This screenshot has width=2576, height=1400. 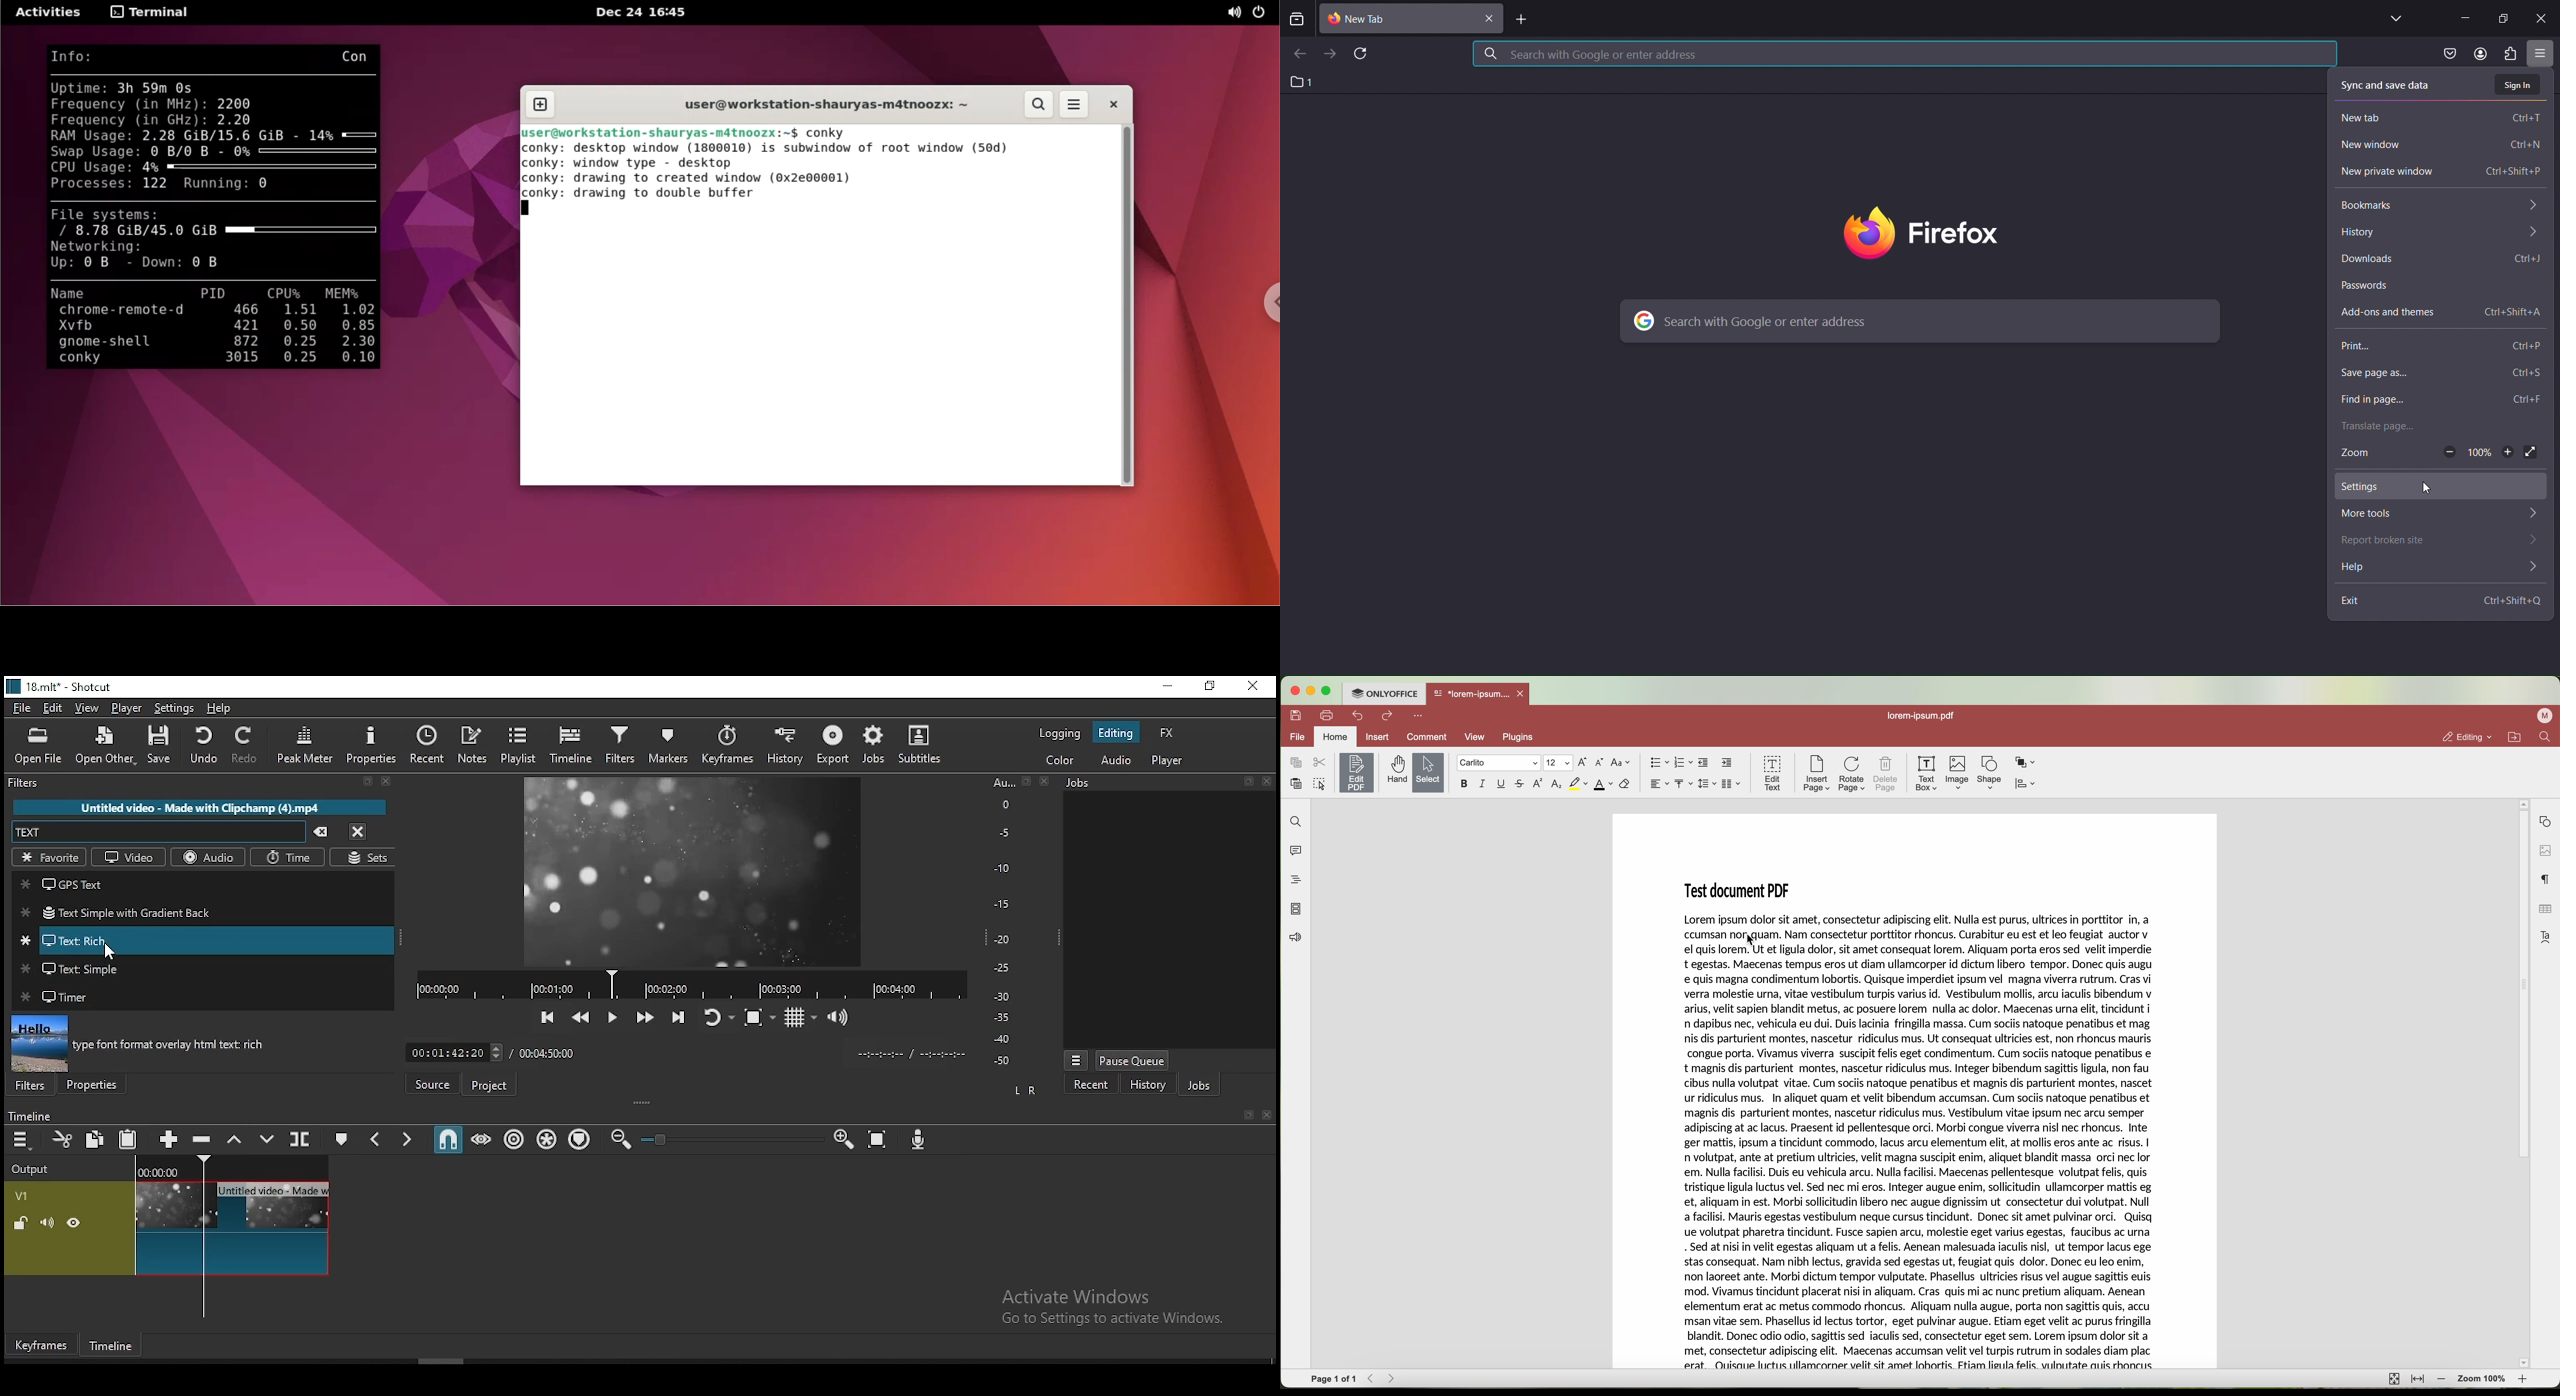 I want to click on project, so click(x=487, y=1086).